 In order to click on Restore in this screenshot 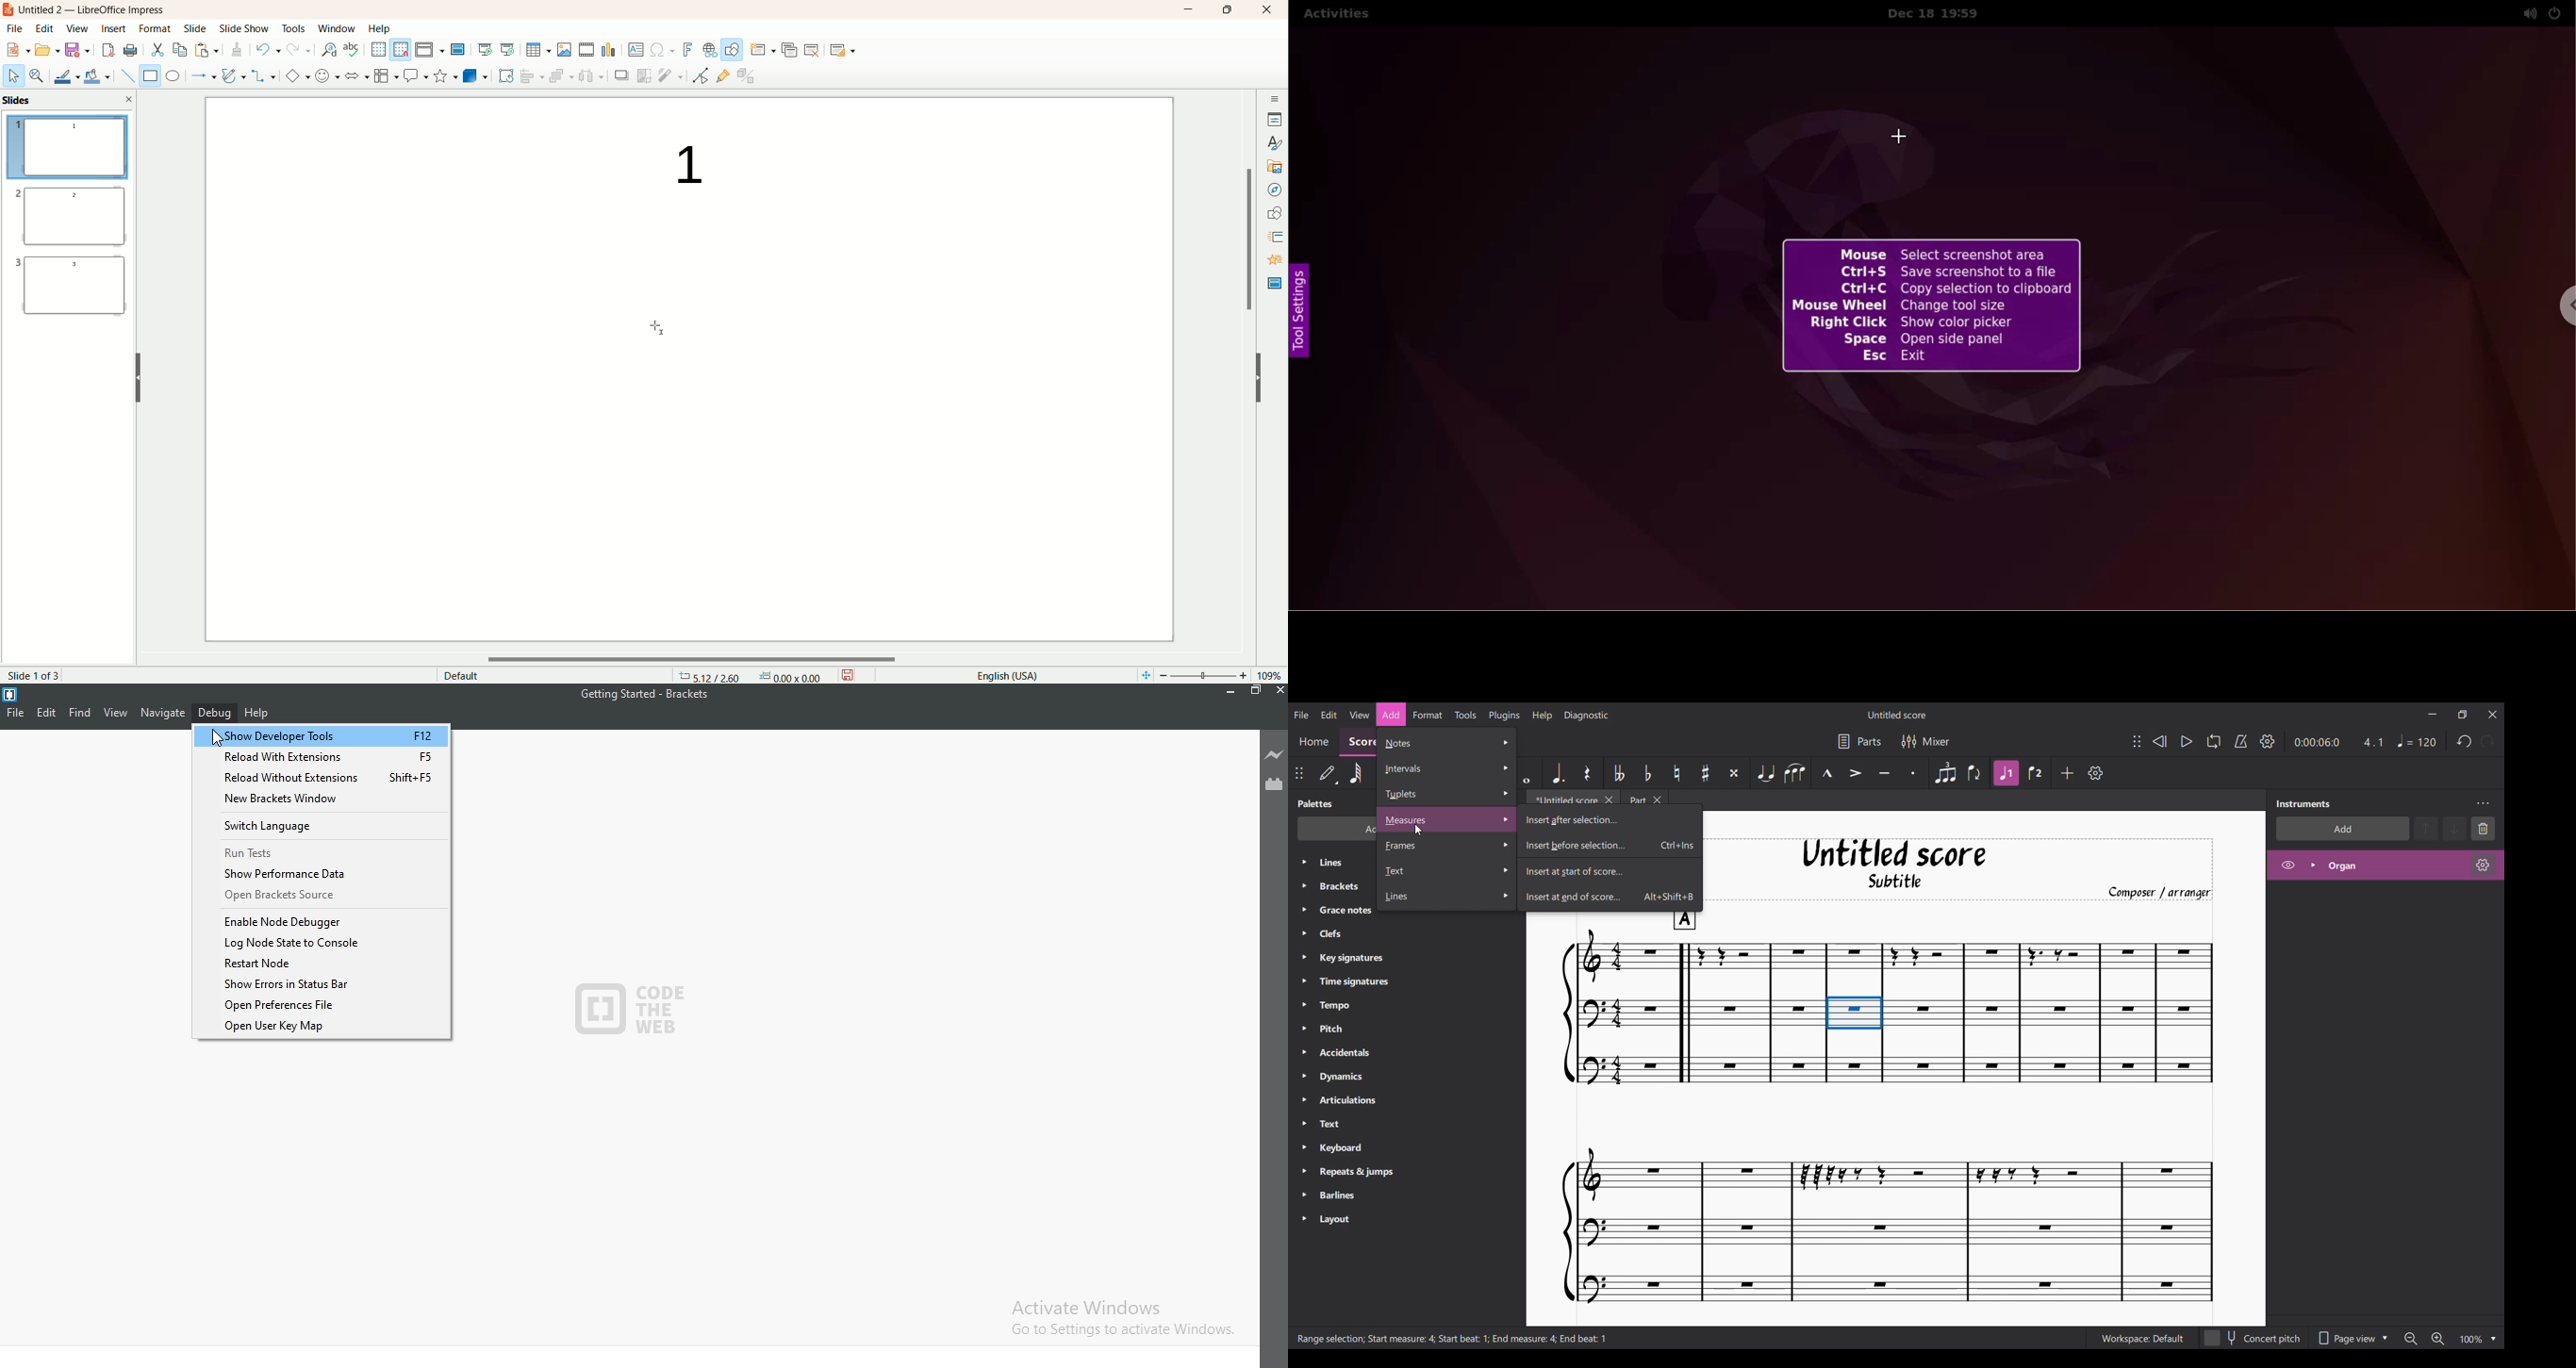, I will do `click(1256, 691)`.